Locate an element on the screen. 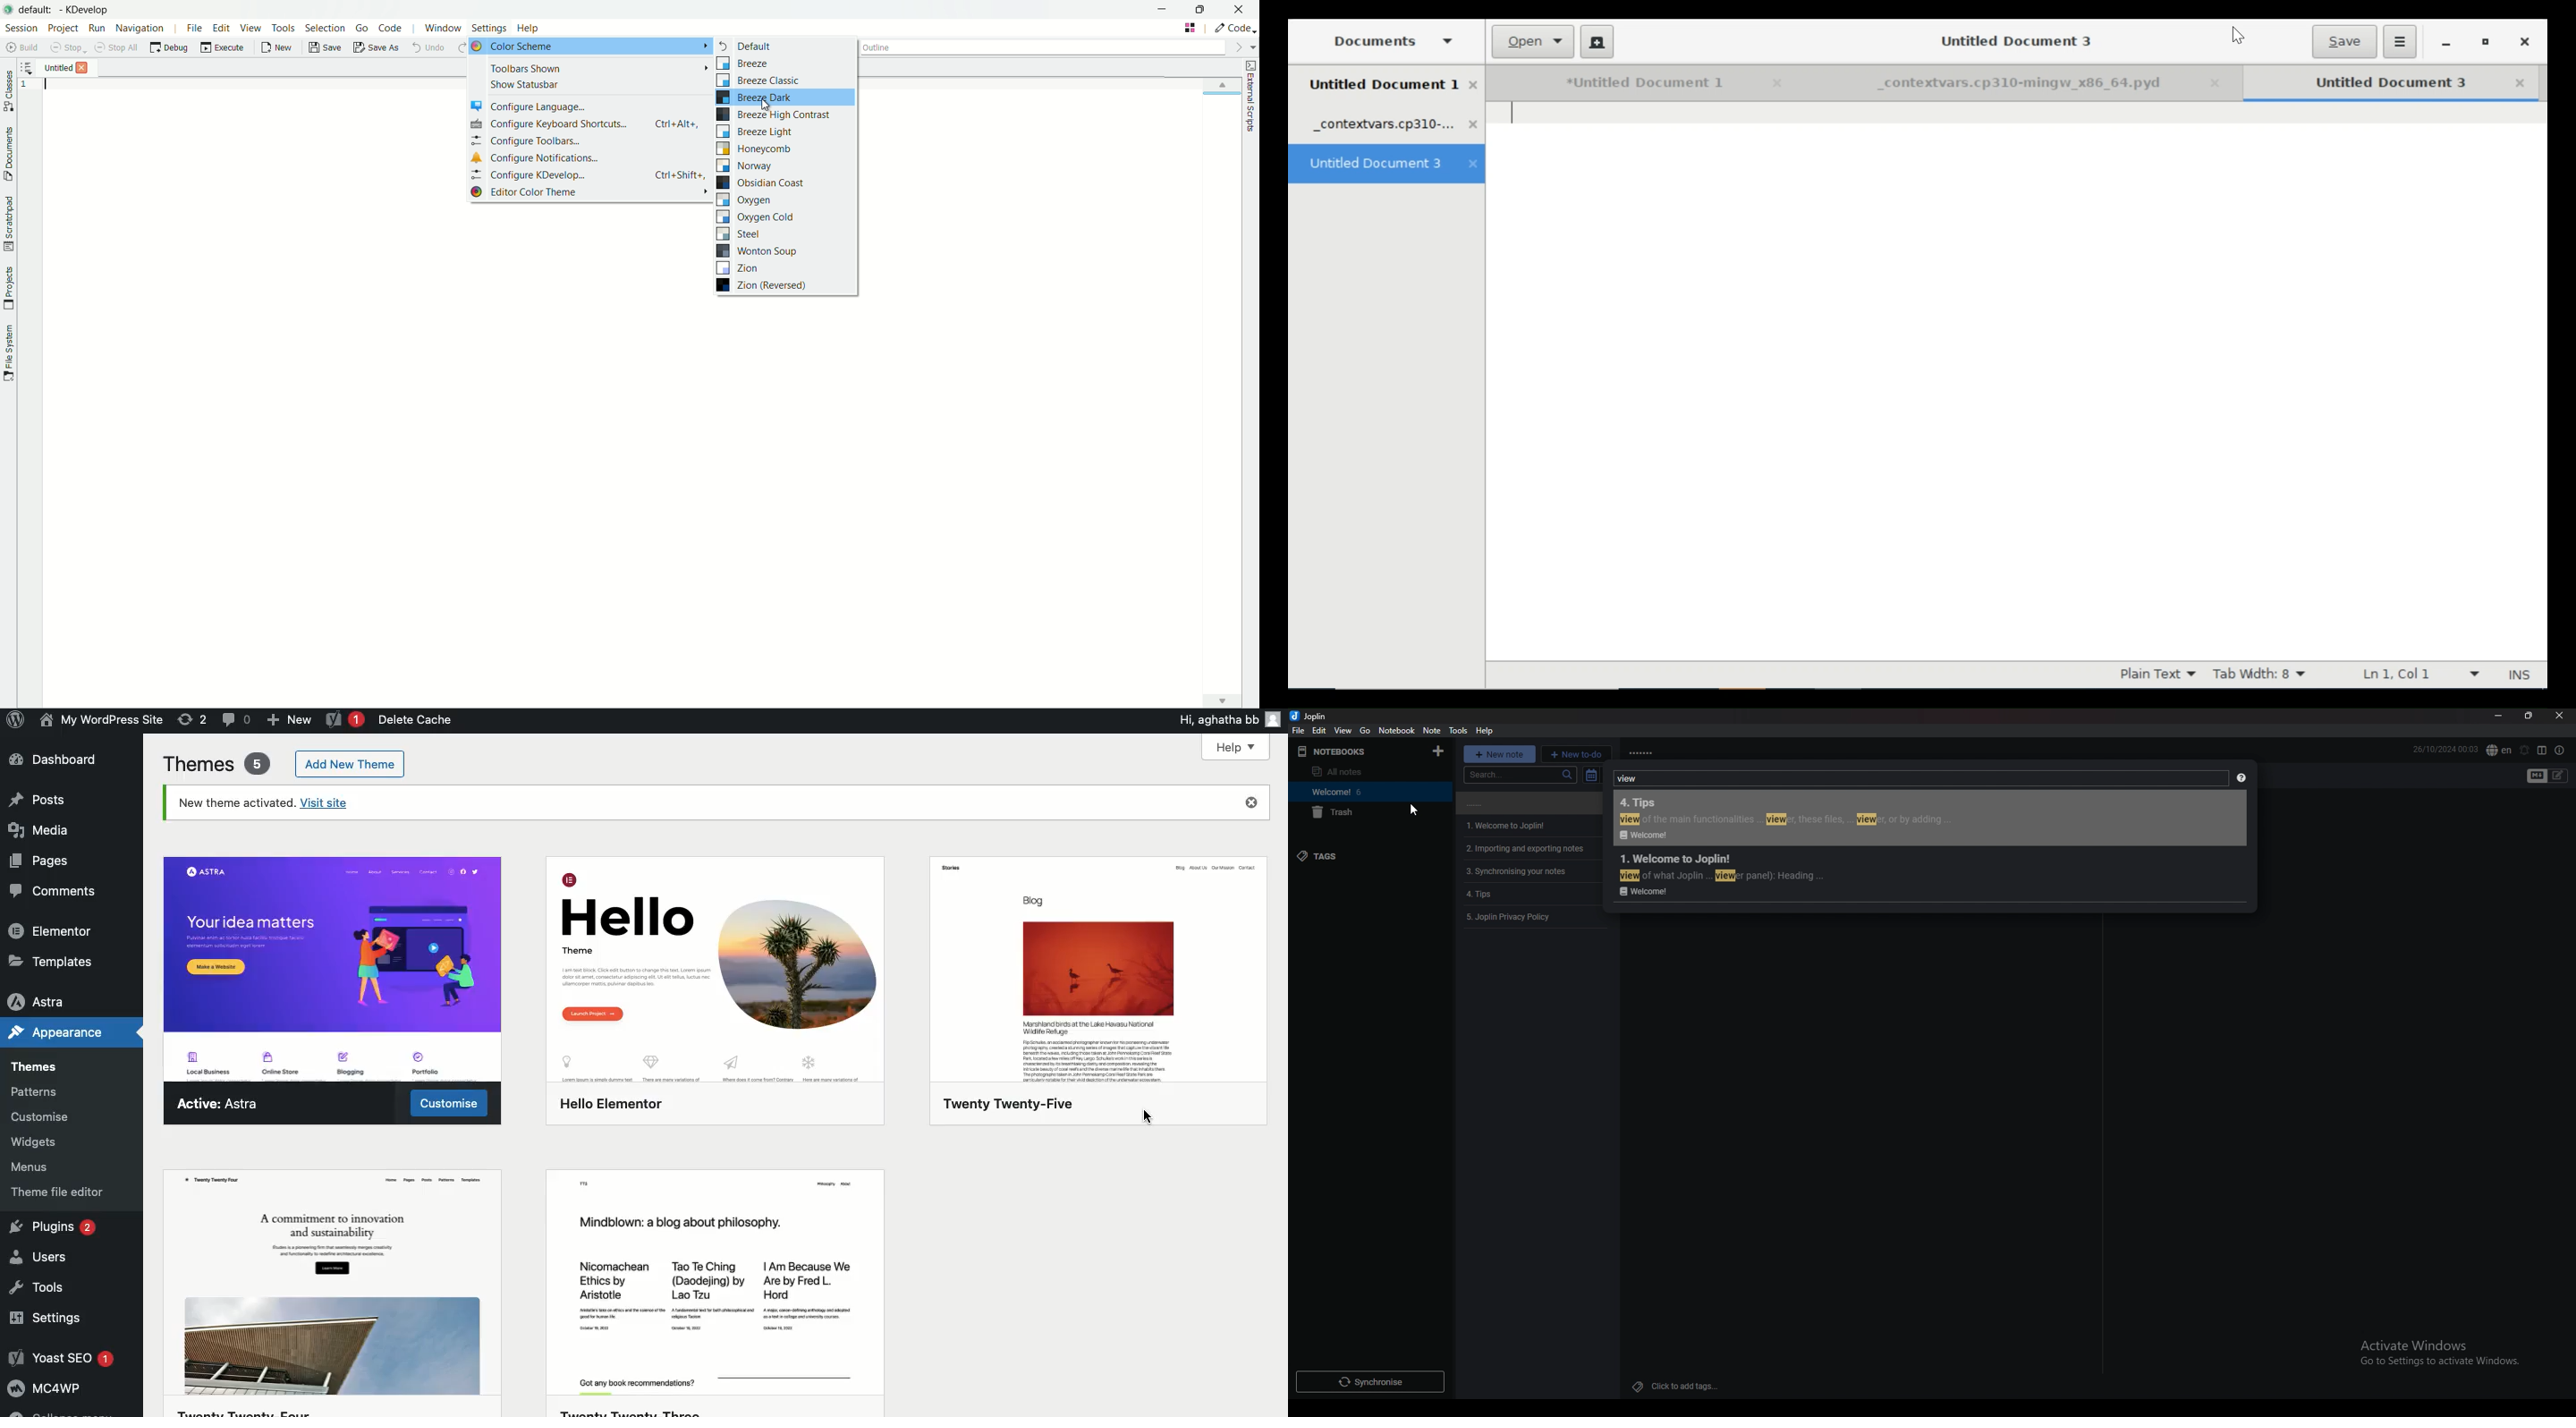 The height and width of the screenshot is (1428, 2576). Customize is located at coordinates (450, 1100).